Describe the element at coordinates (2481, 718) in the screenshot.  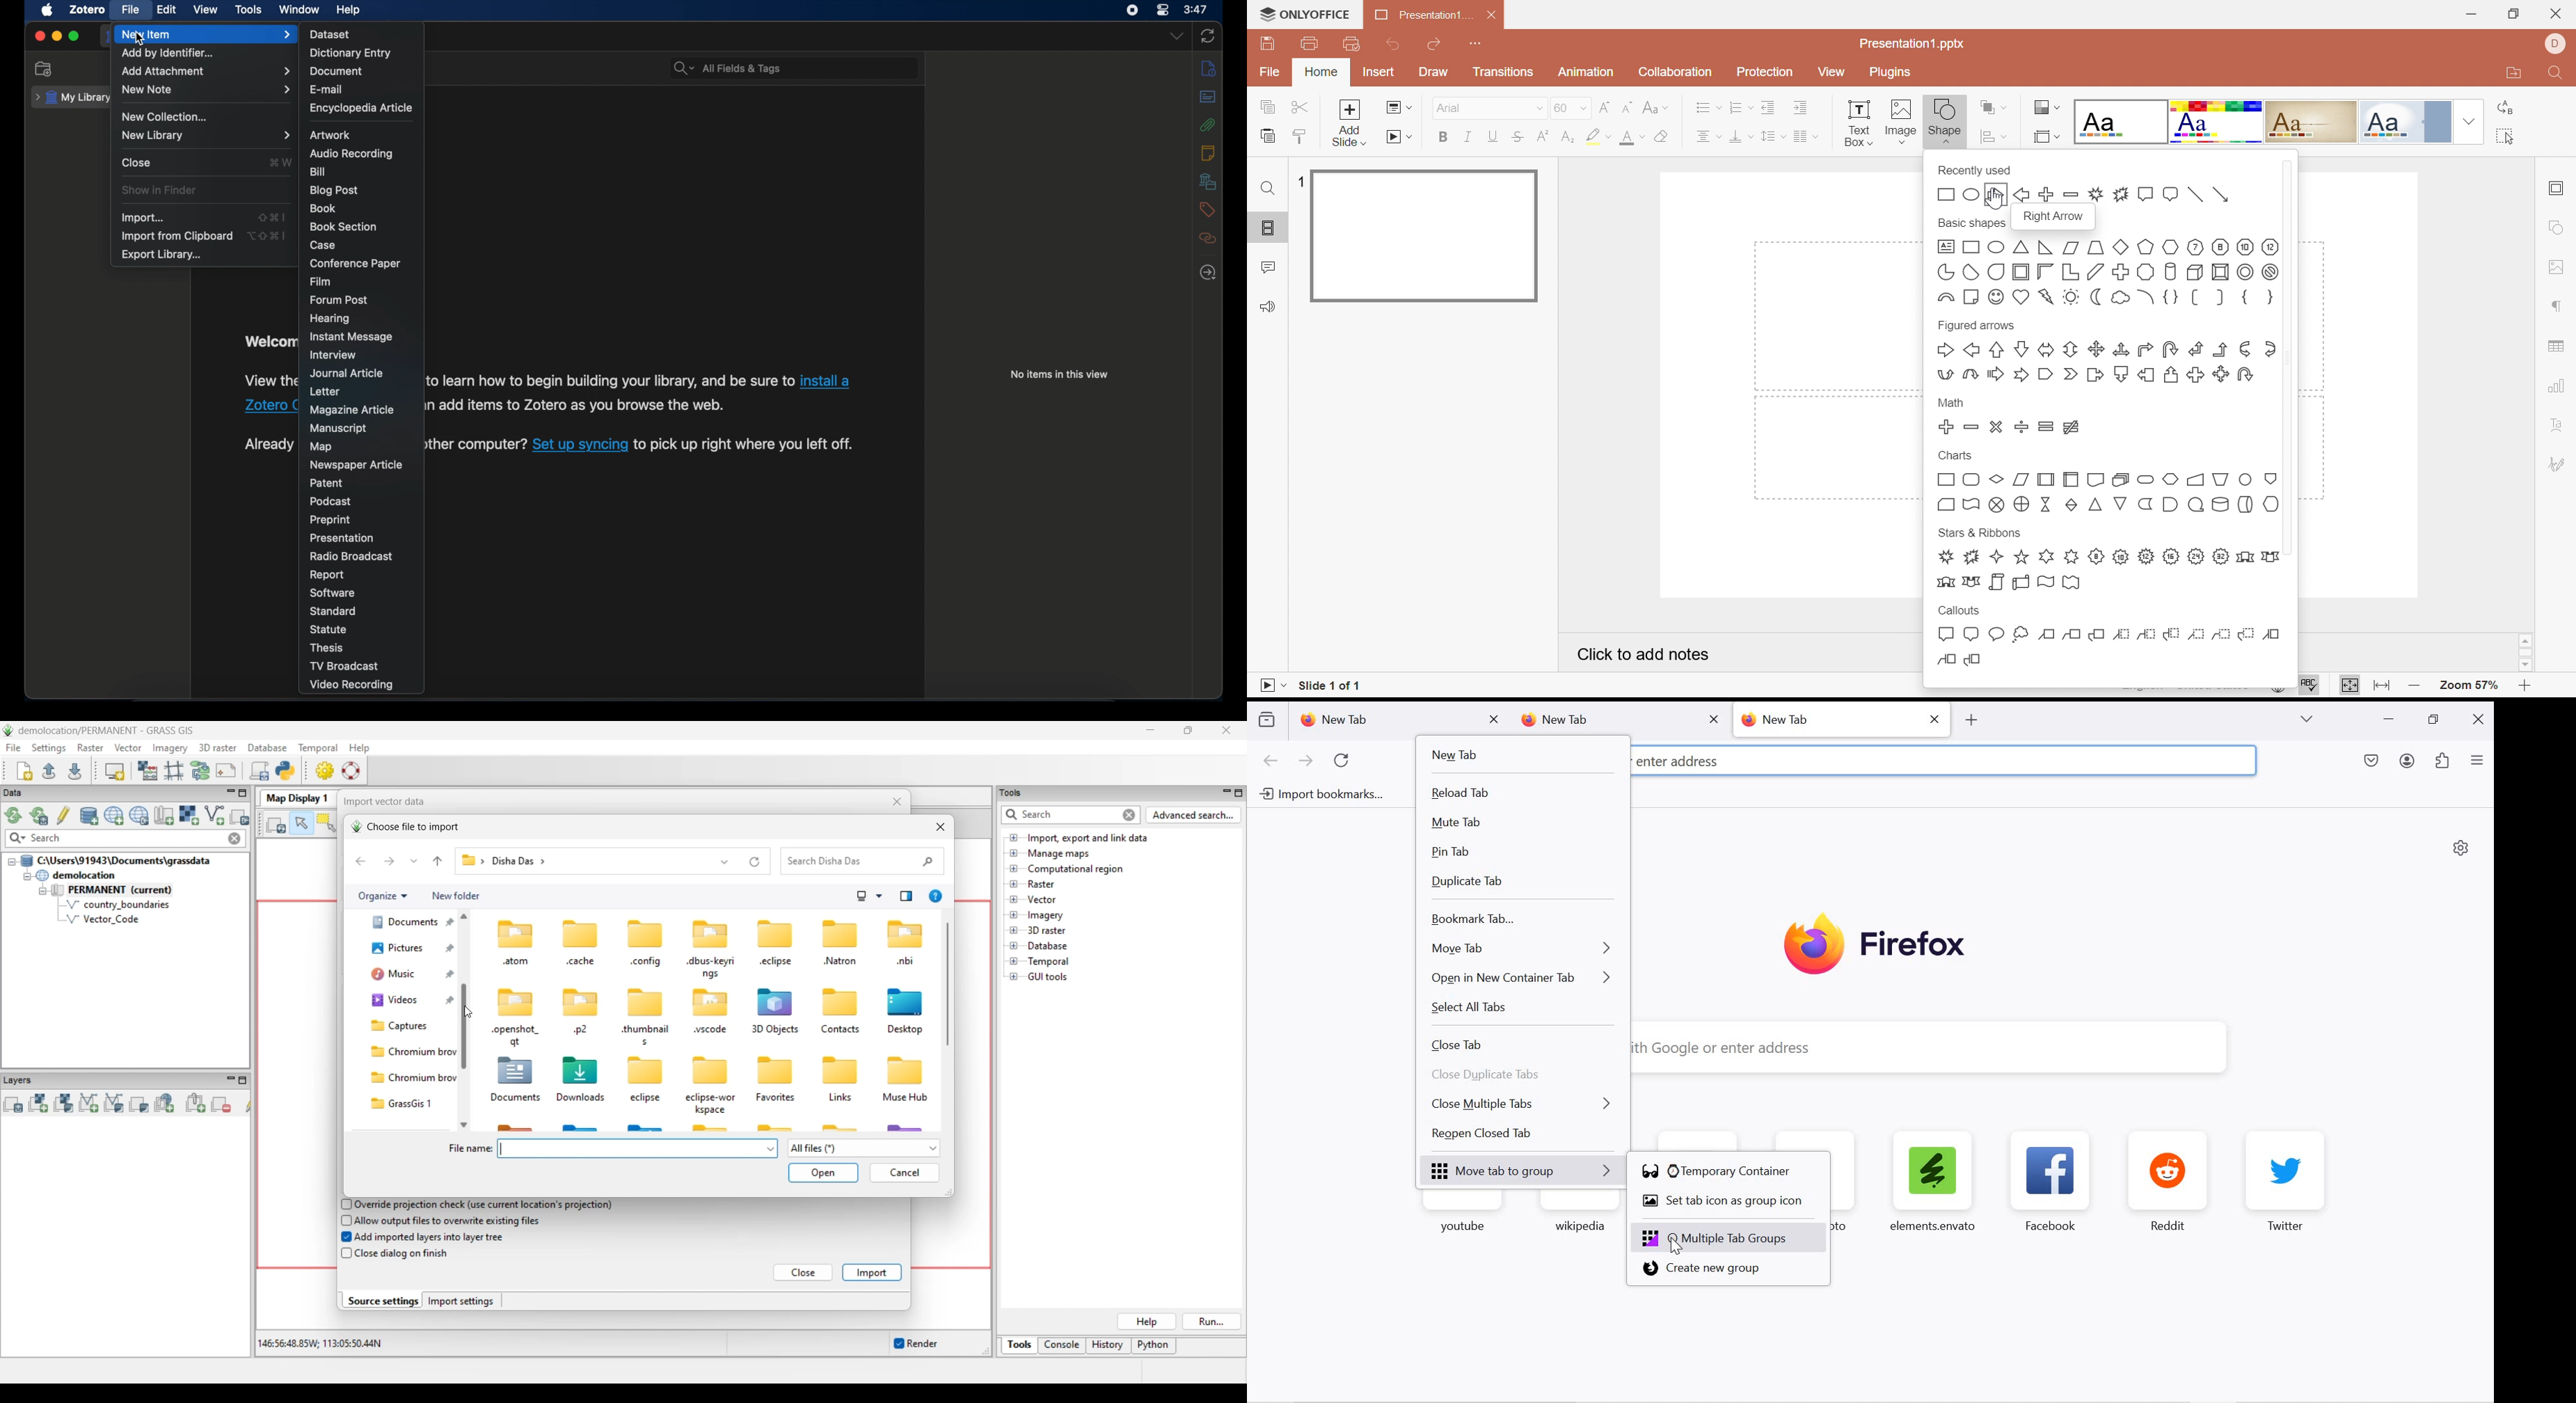
I see `close` at that location.